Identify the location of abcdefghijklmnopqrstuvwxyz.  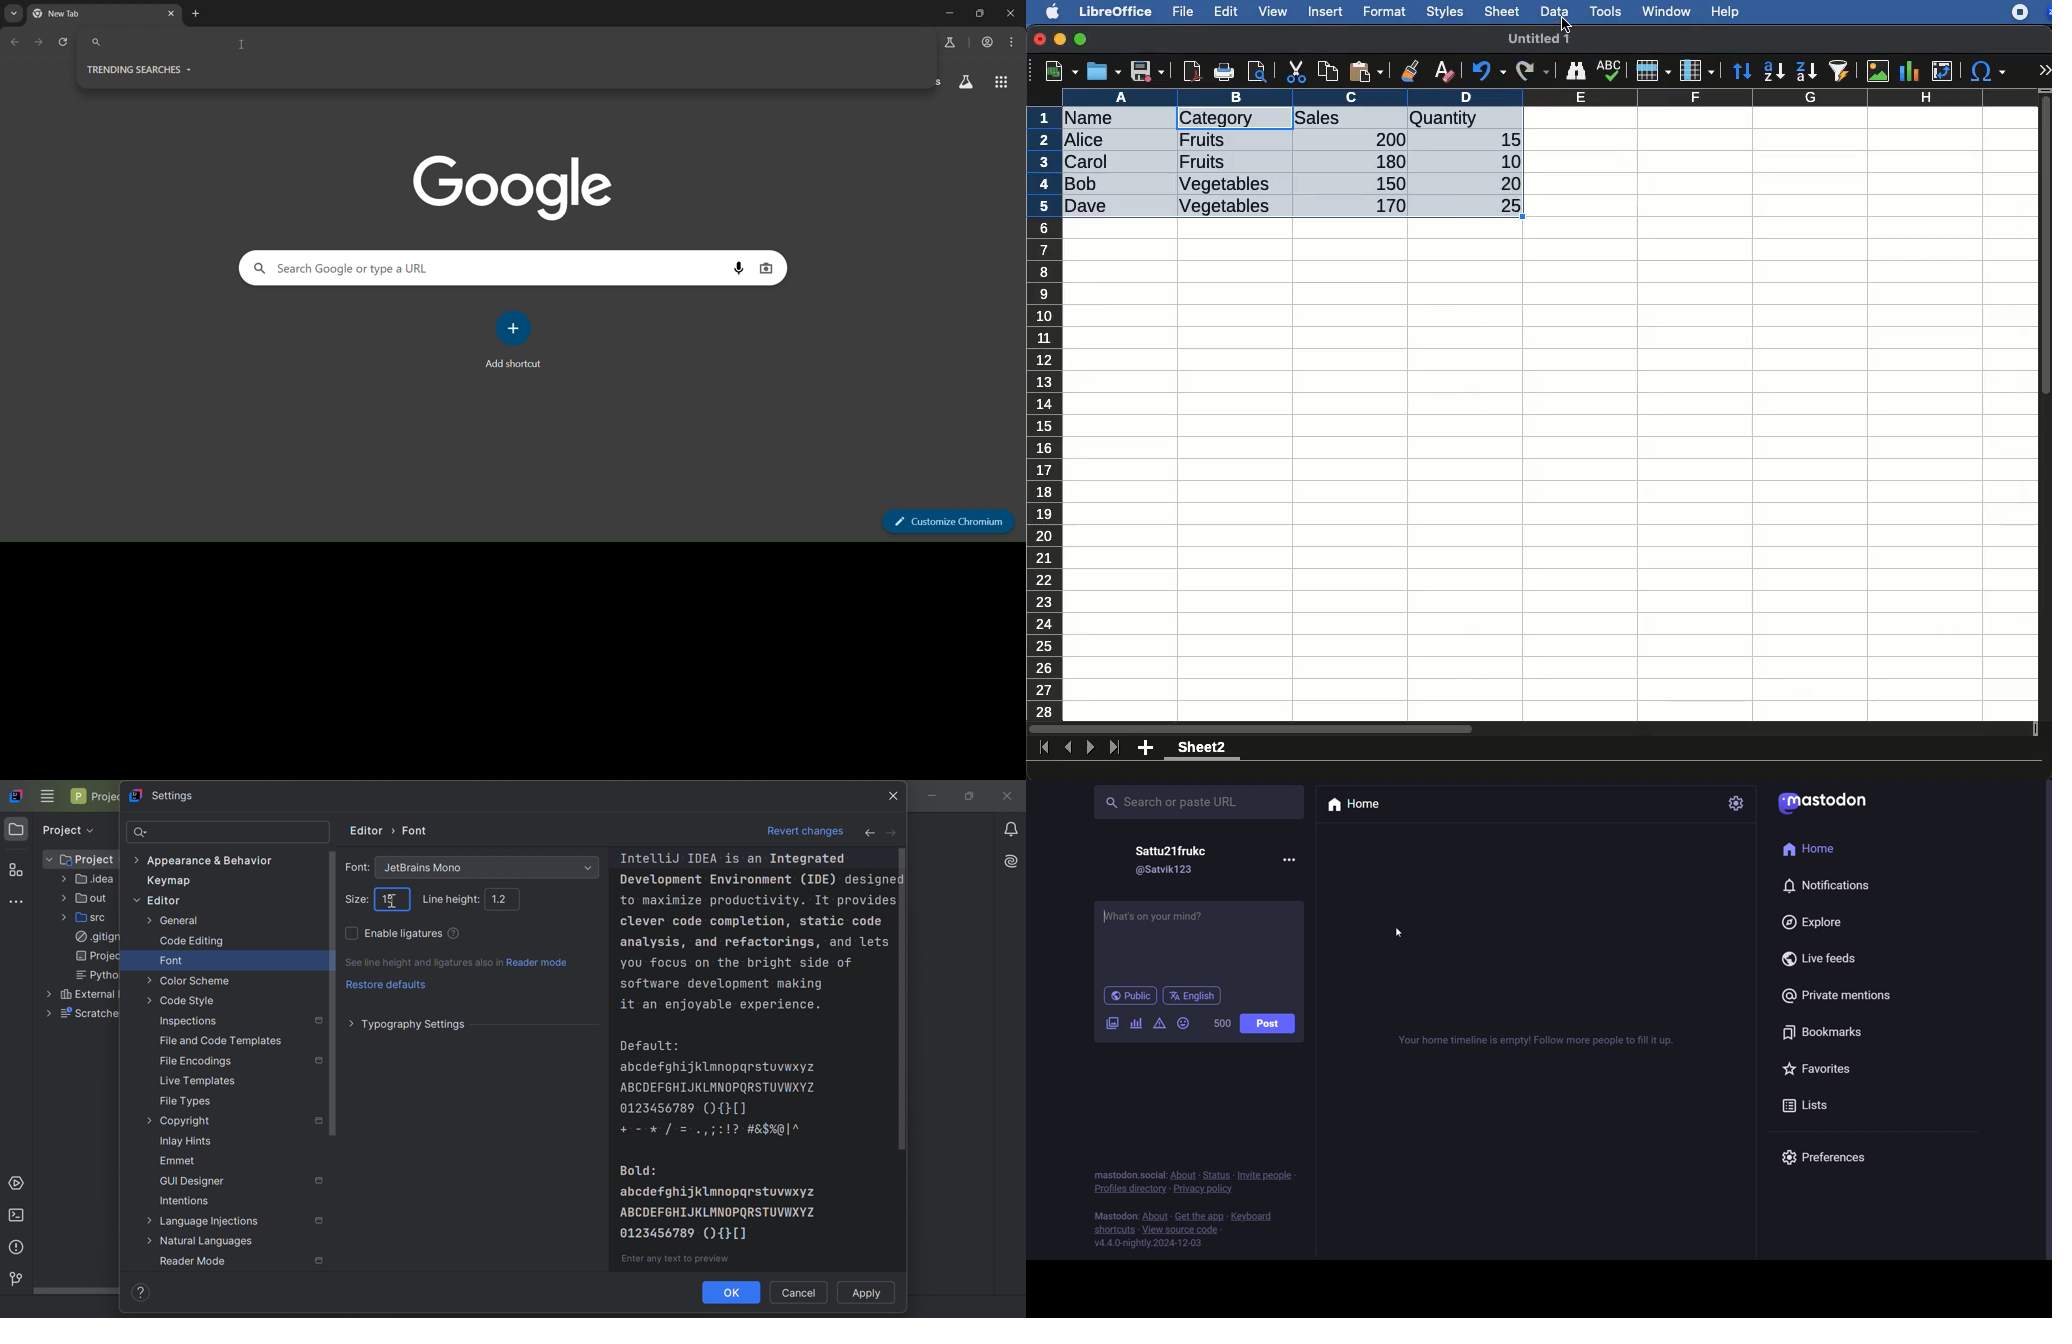
(718, 1192).